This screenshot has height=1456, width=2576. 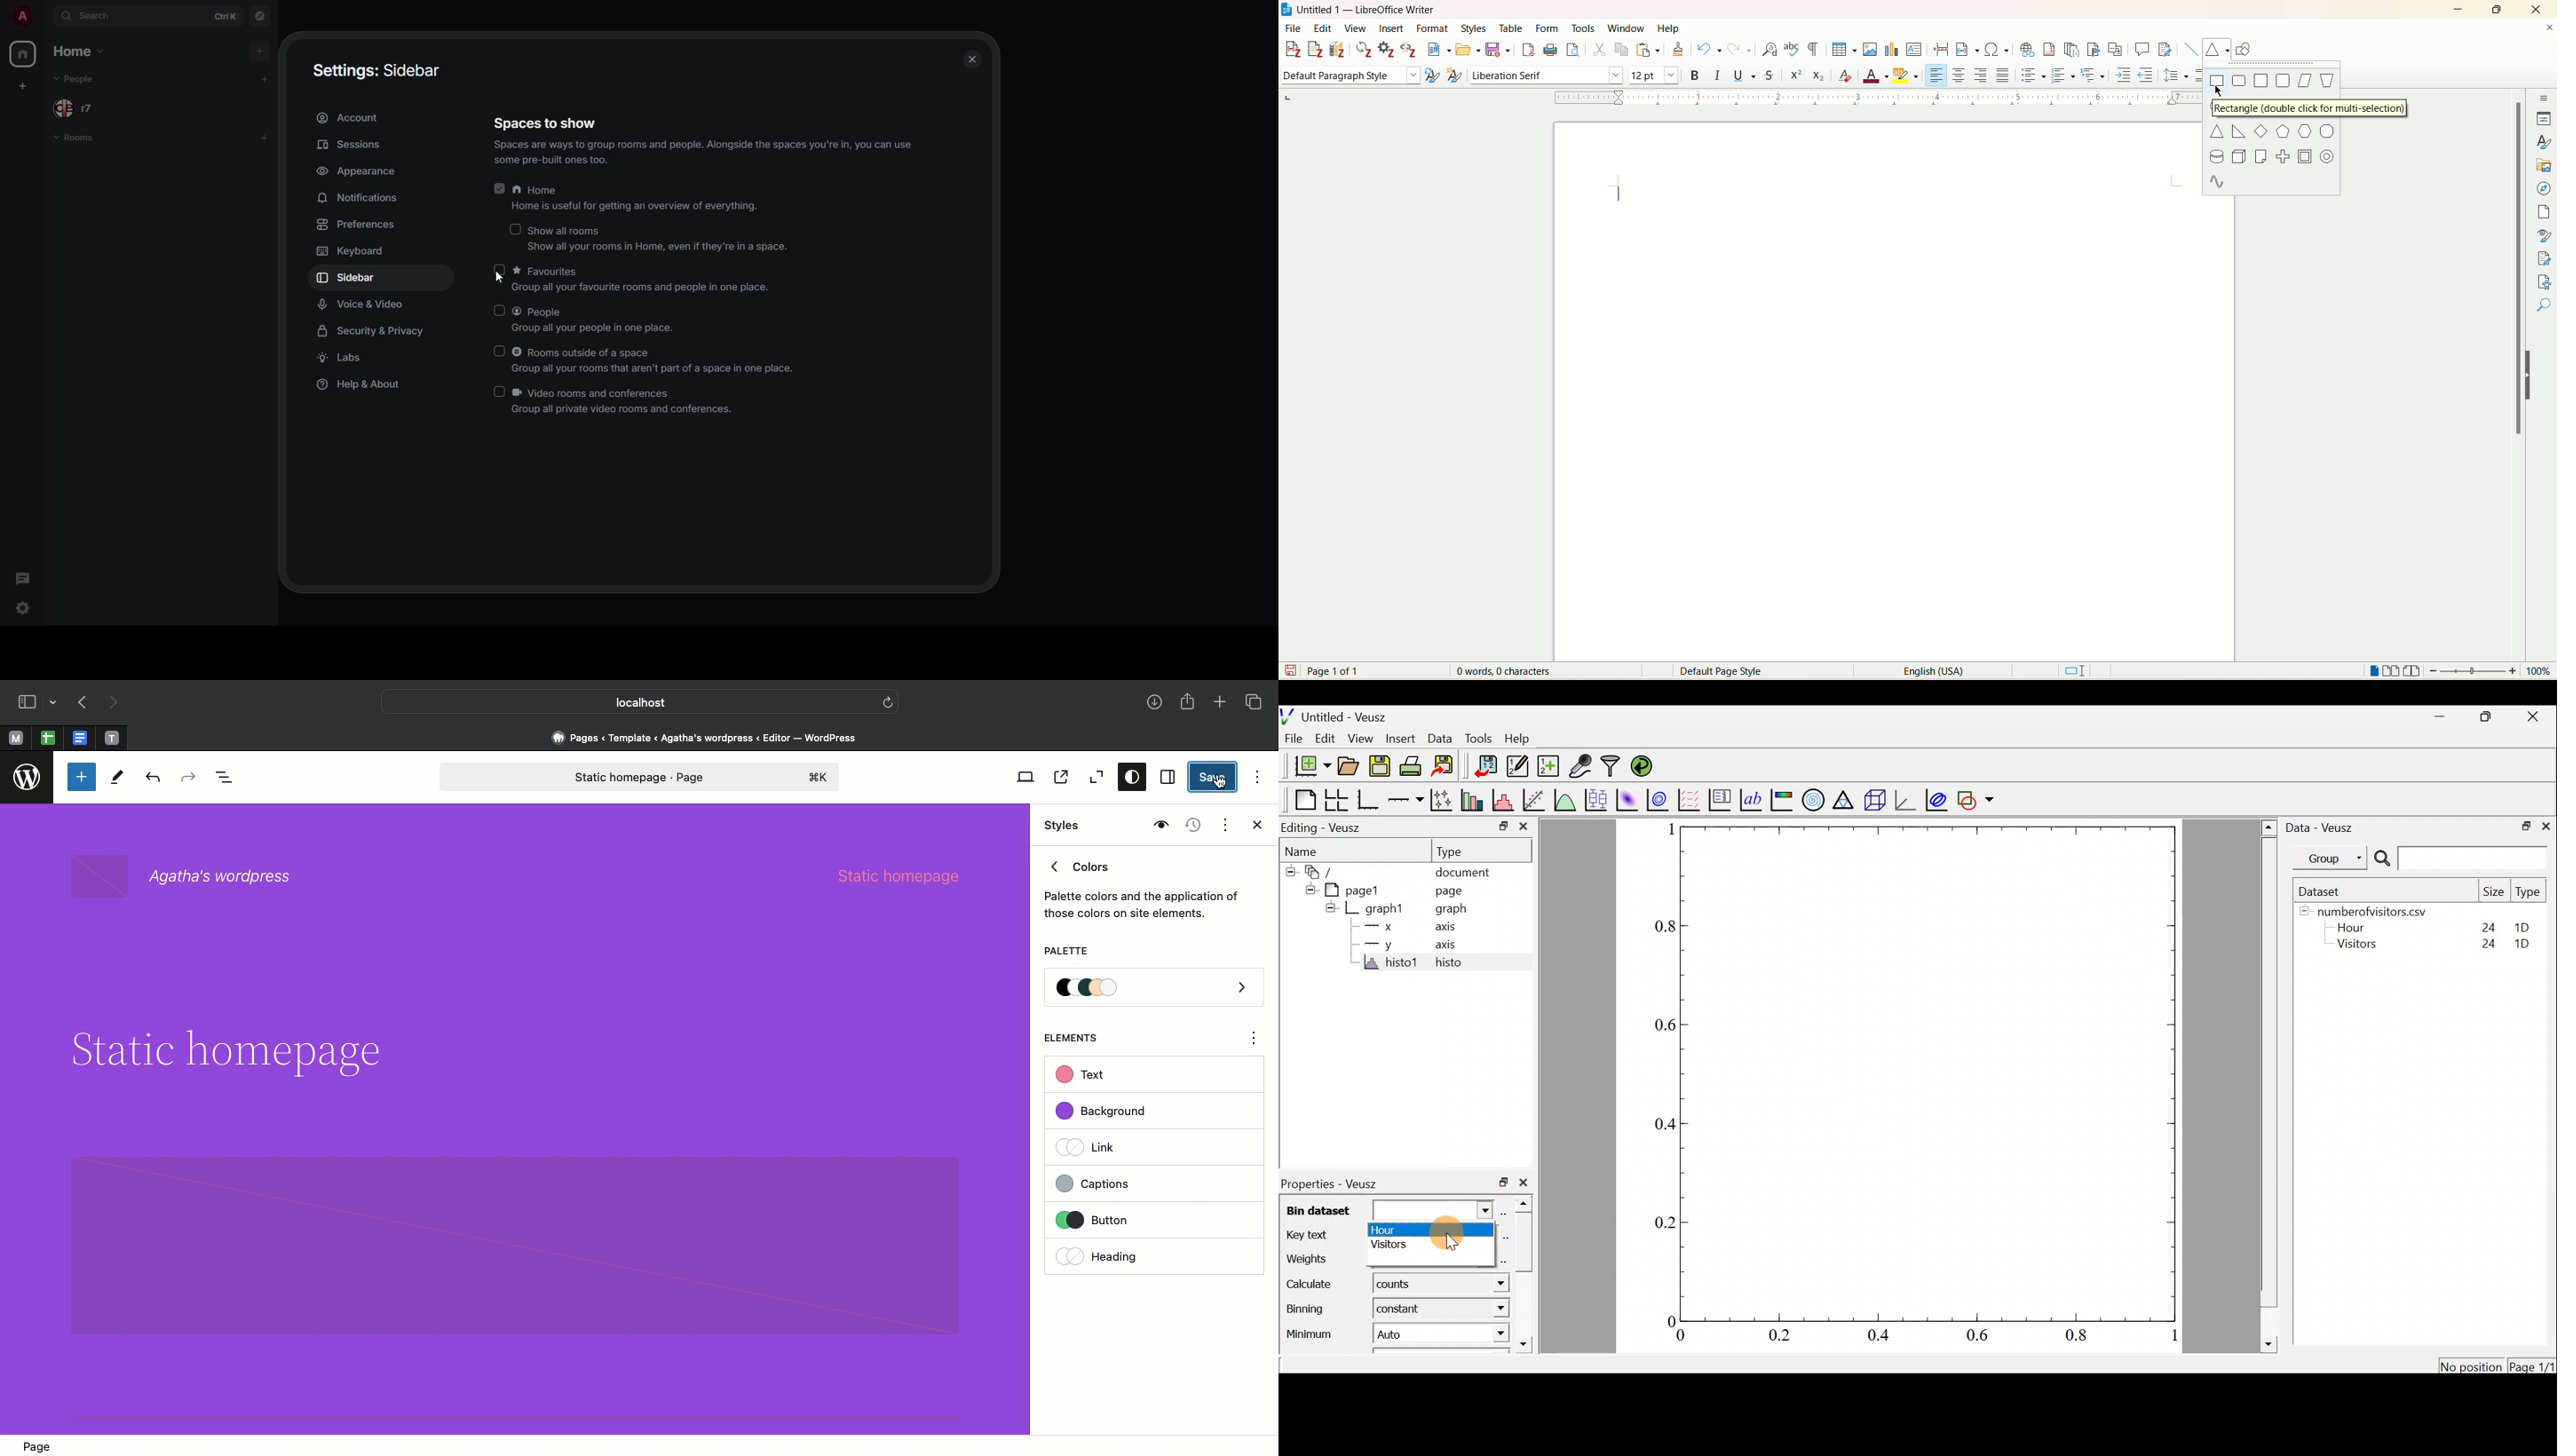 What do you see at coordinates (1515, 28) in the screenshot?
I see `table` at bounding box center [1515, 28].